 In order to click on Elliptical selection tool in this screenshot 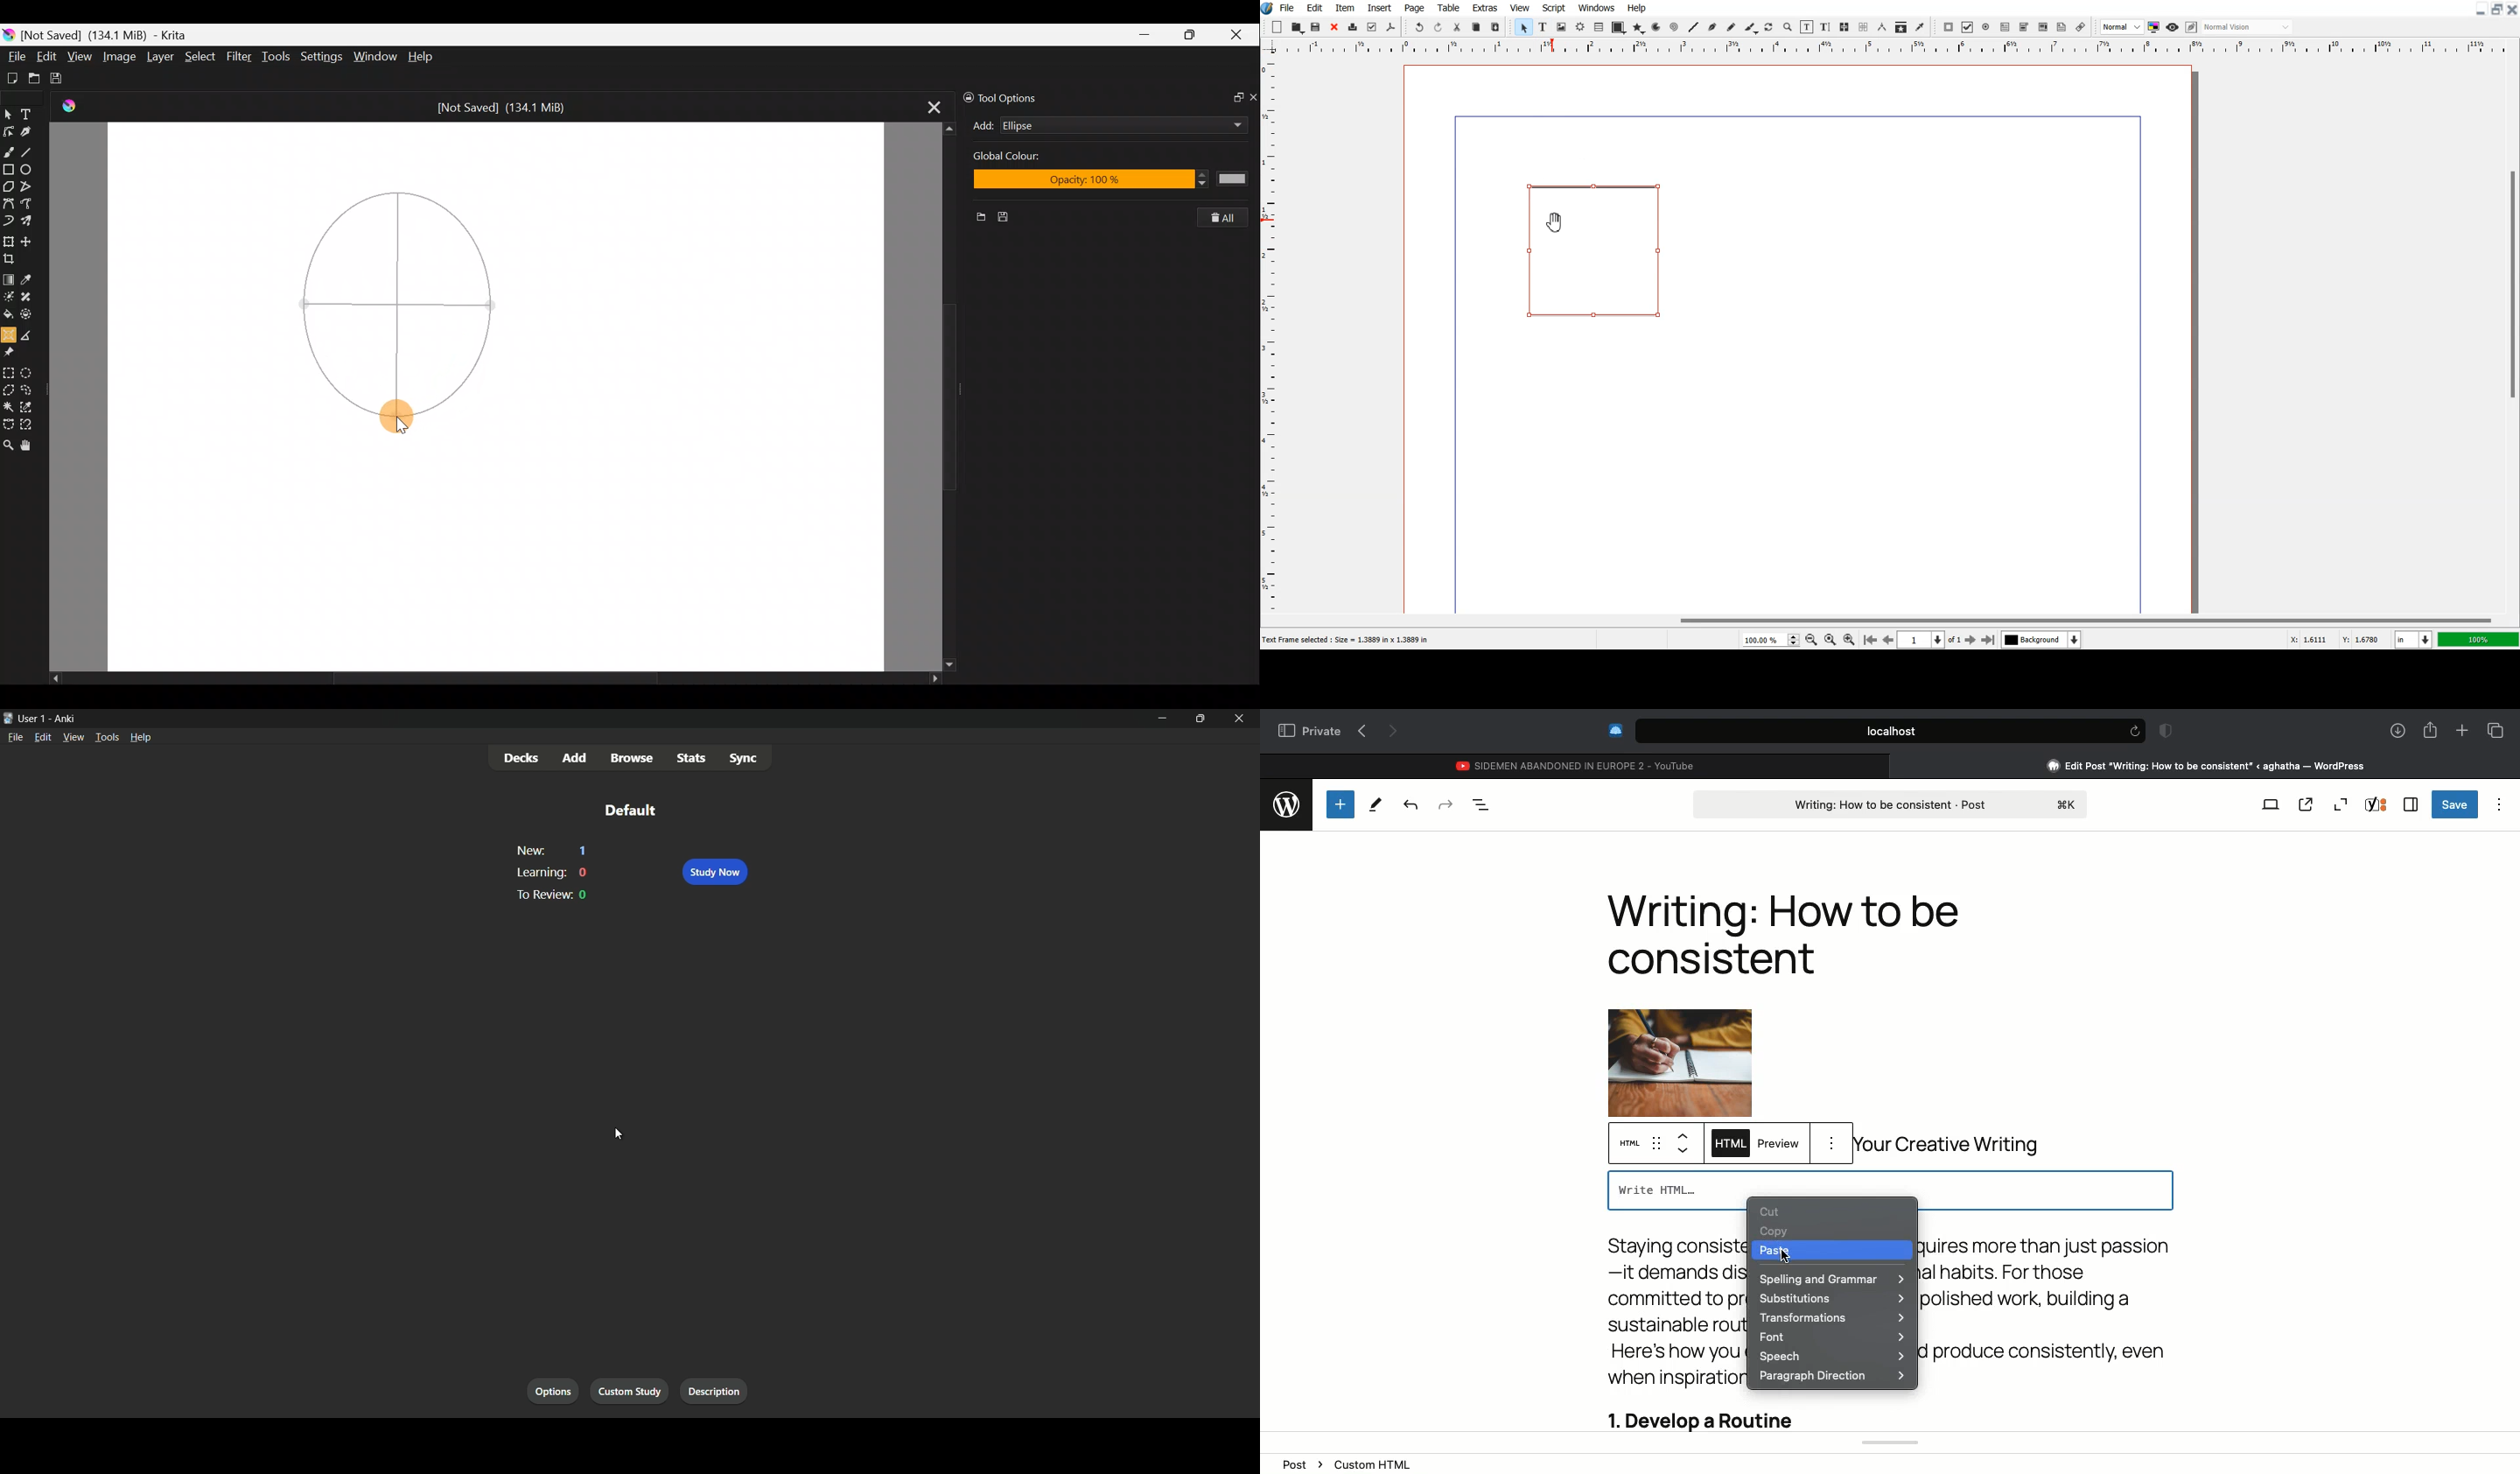, I will do `click(33, 371)`.